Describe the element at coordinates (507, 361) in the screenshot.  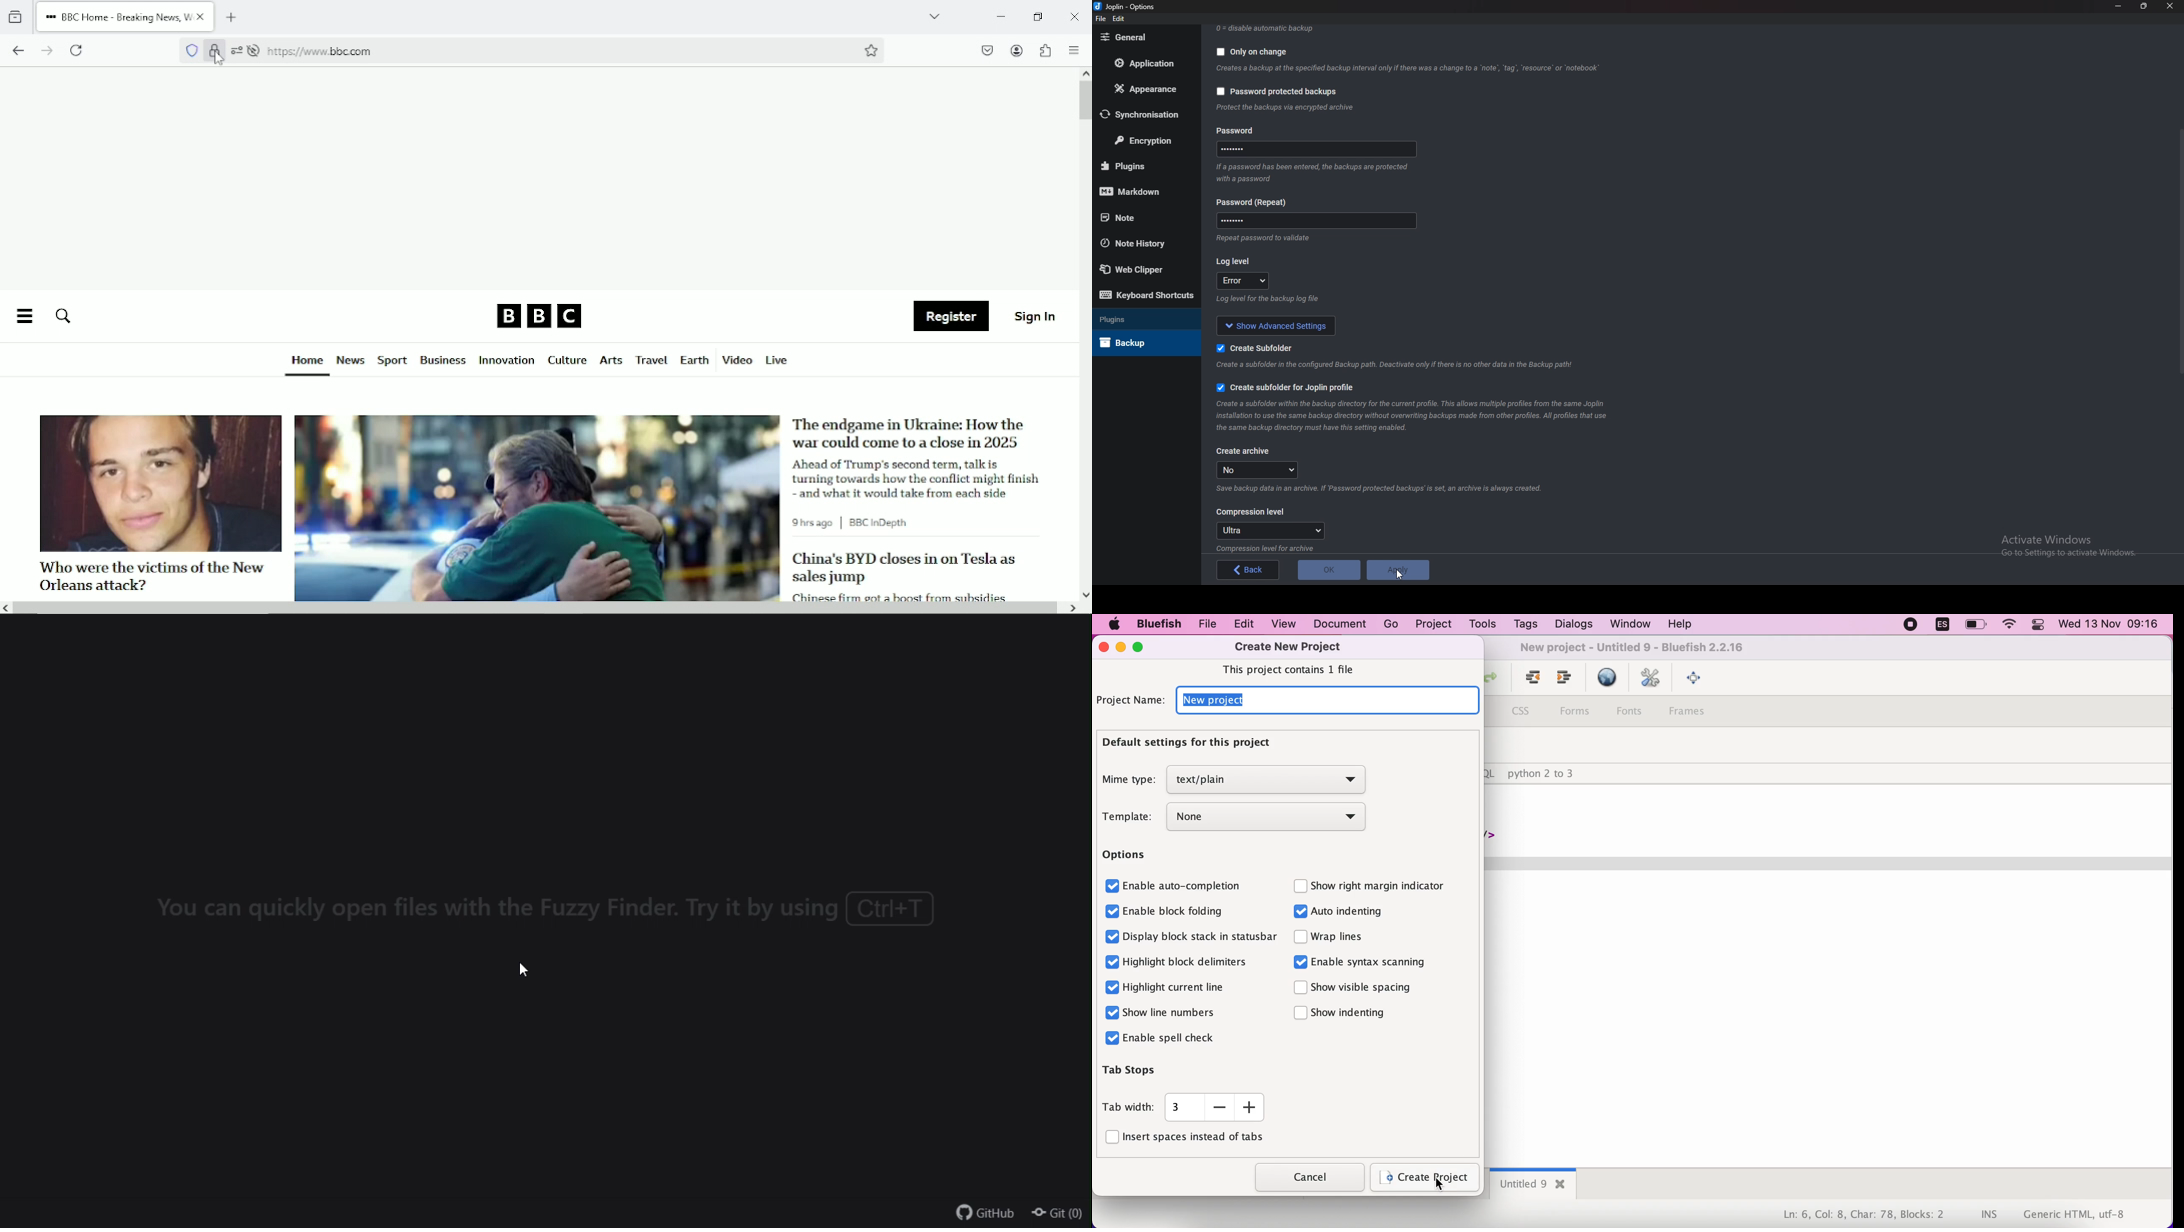
I see `Innovation` at that location.